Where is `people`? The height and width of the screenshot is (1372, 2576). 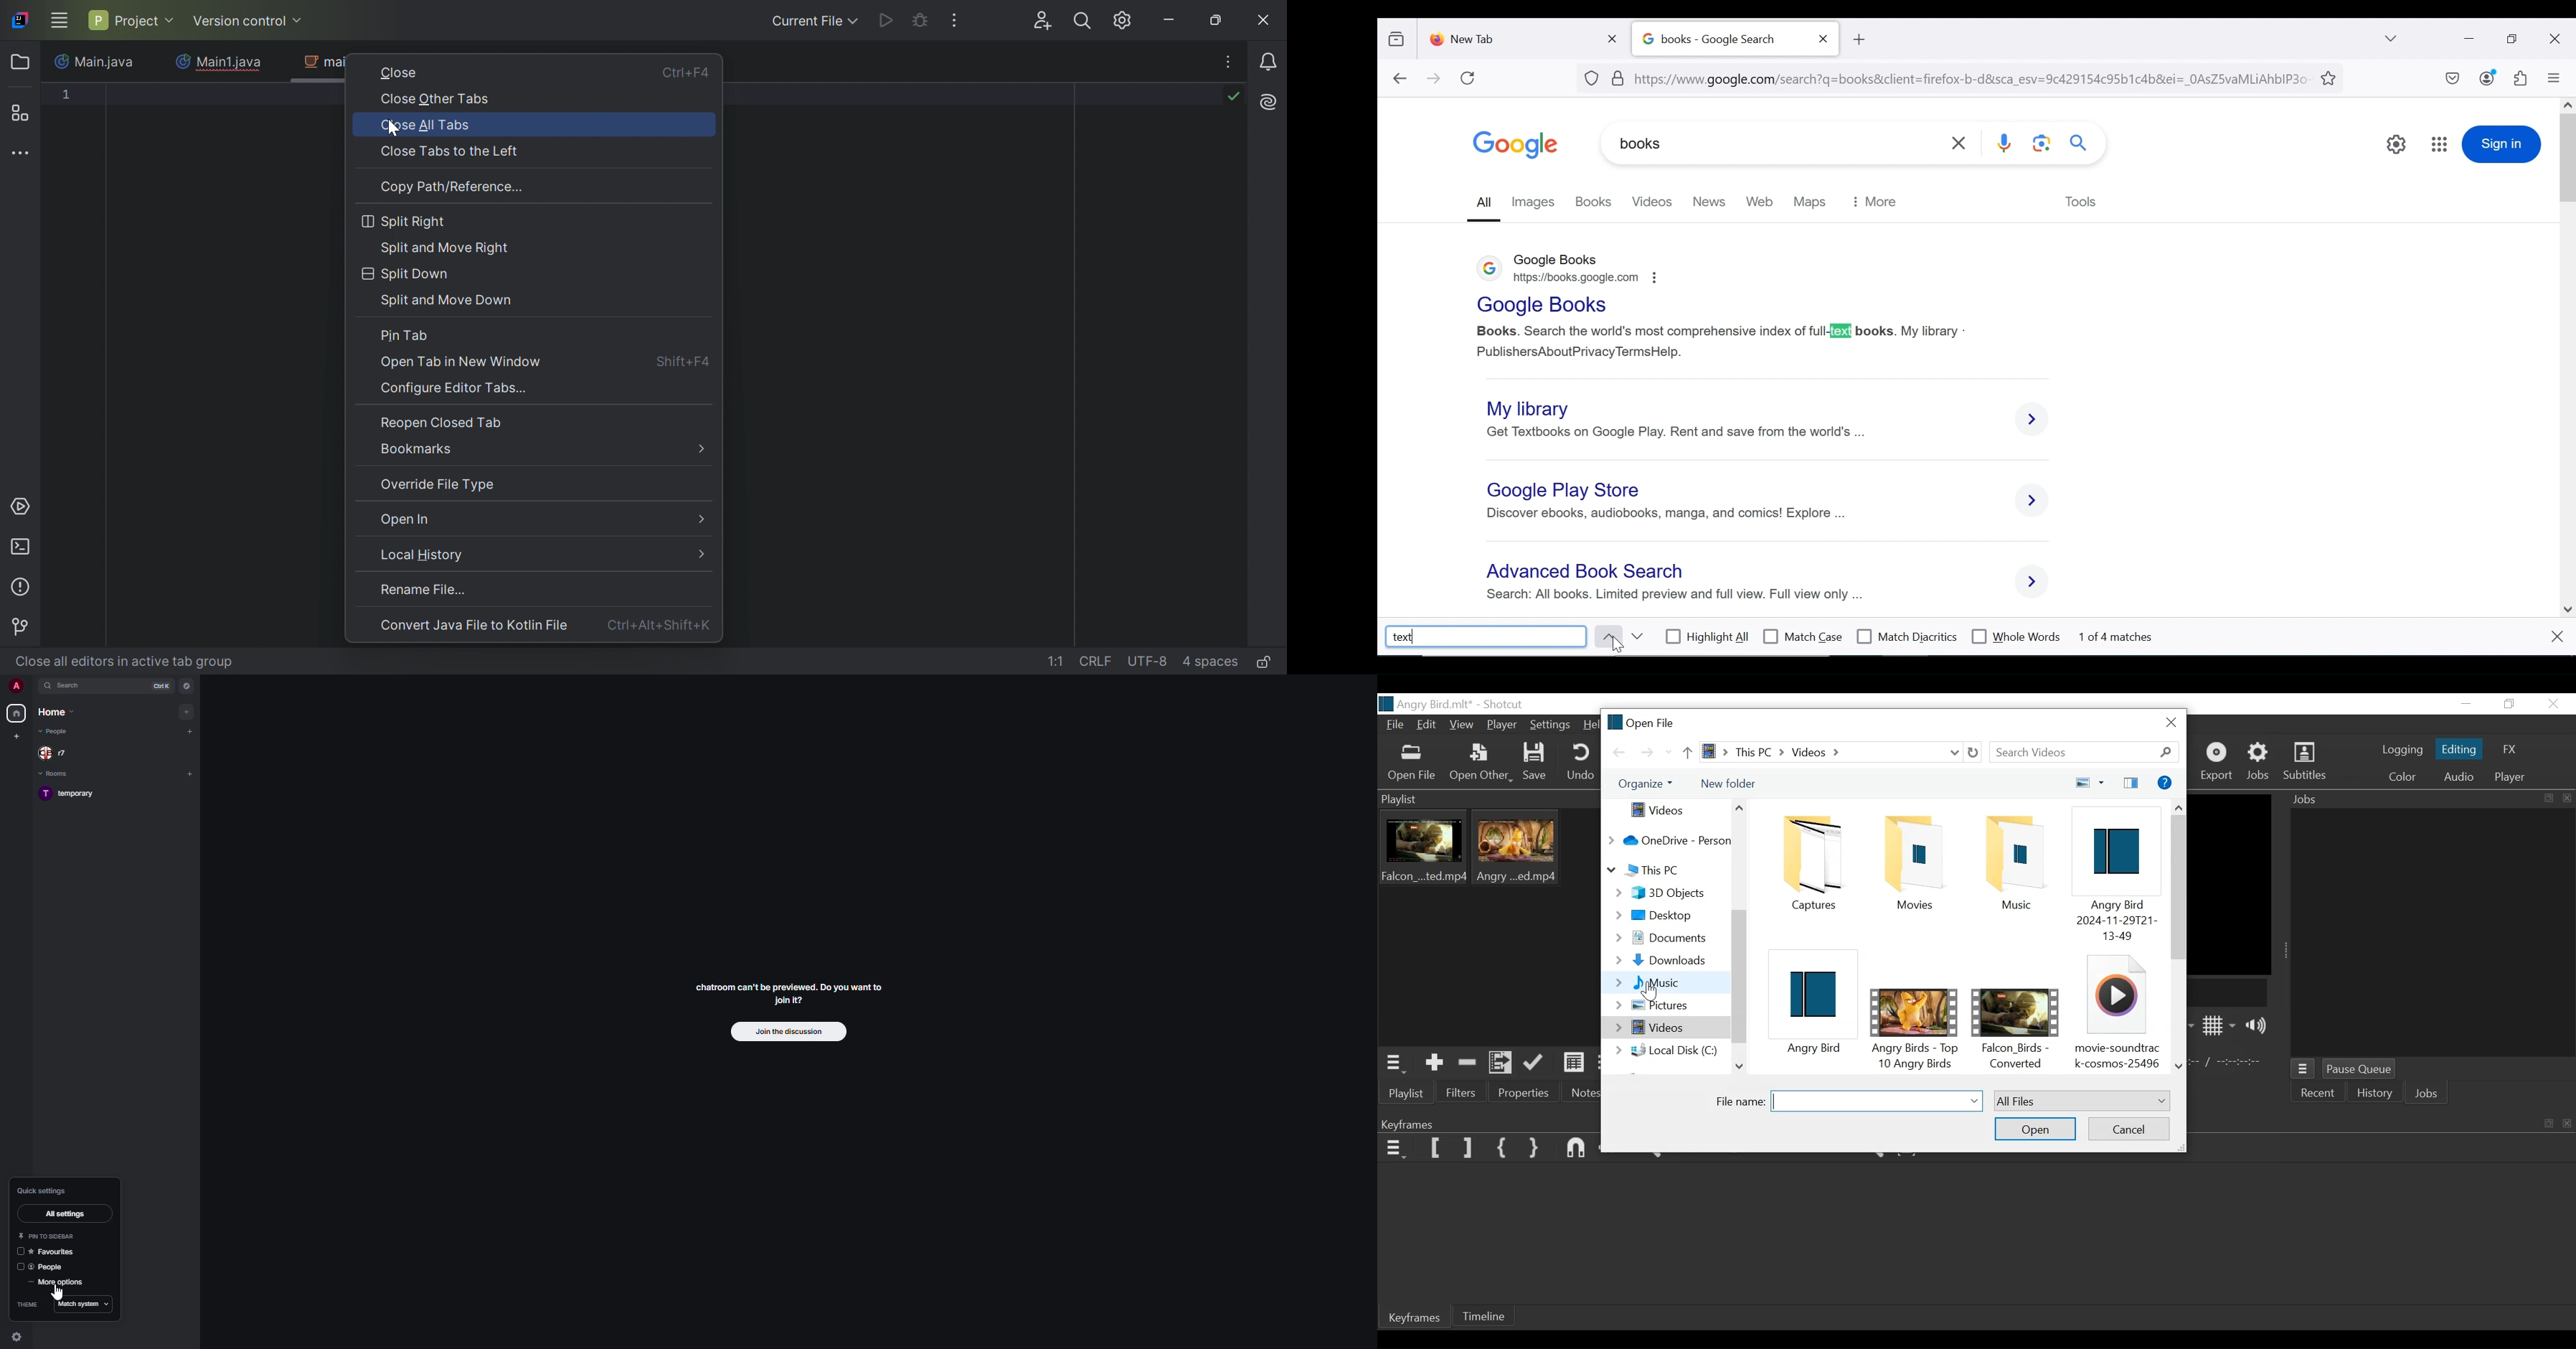
people is located at coordinates (55, 753).